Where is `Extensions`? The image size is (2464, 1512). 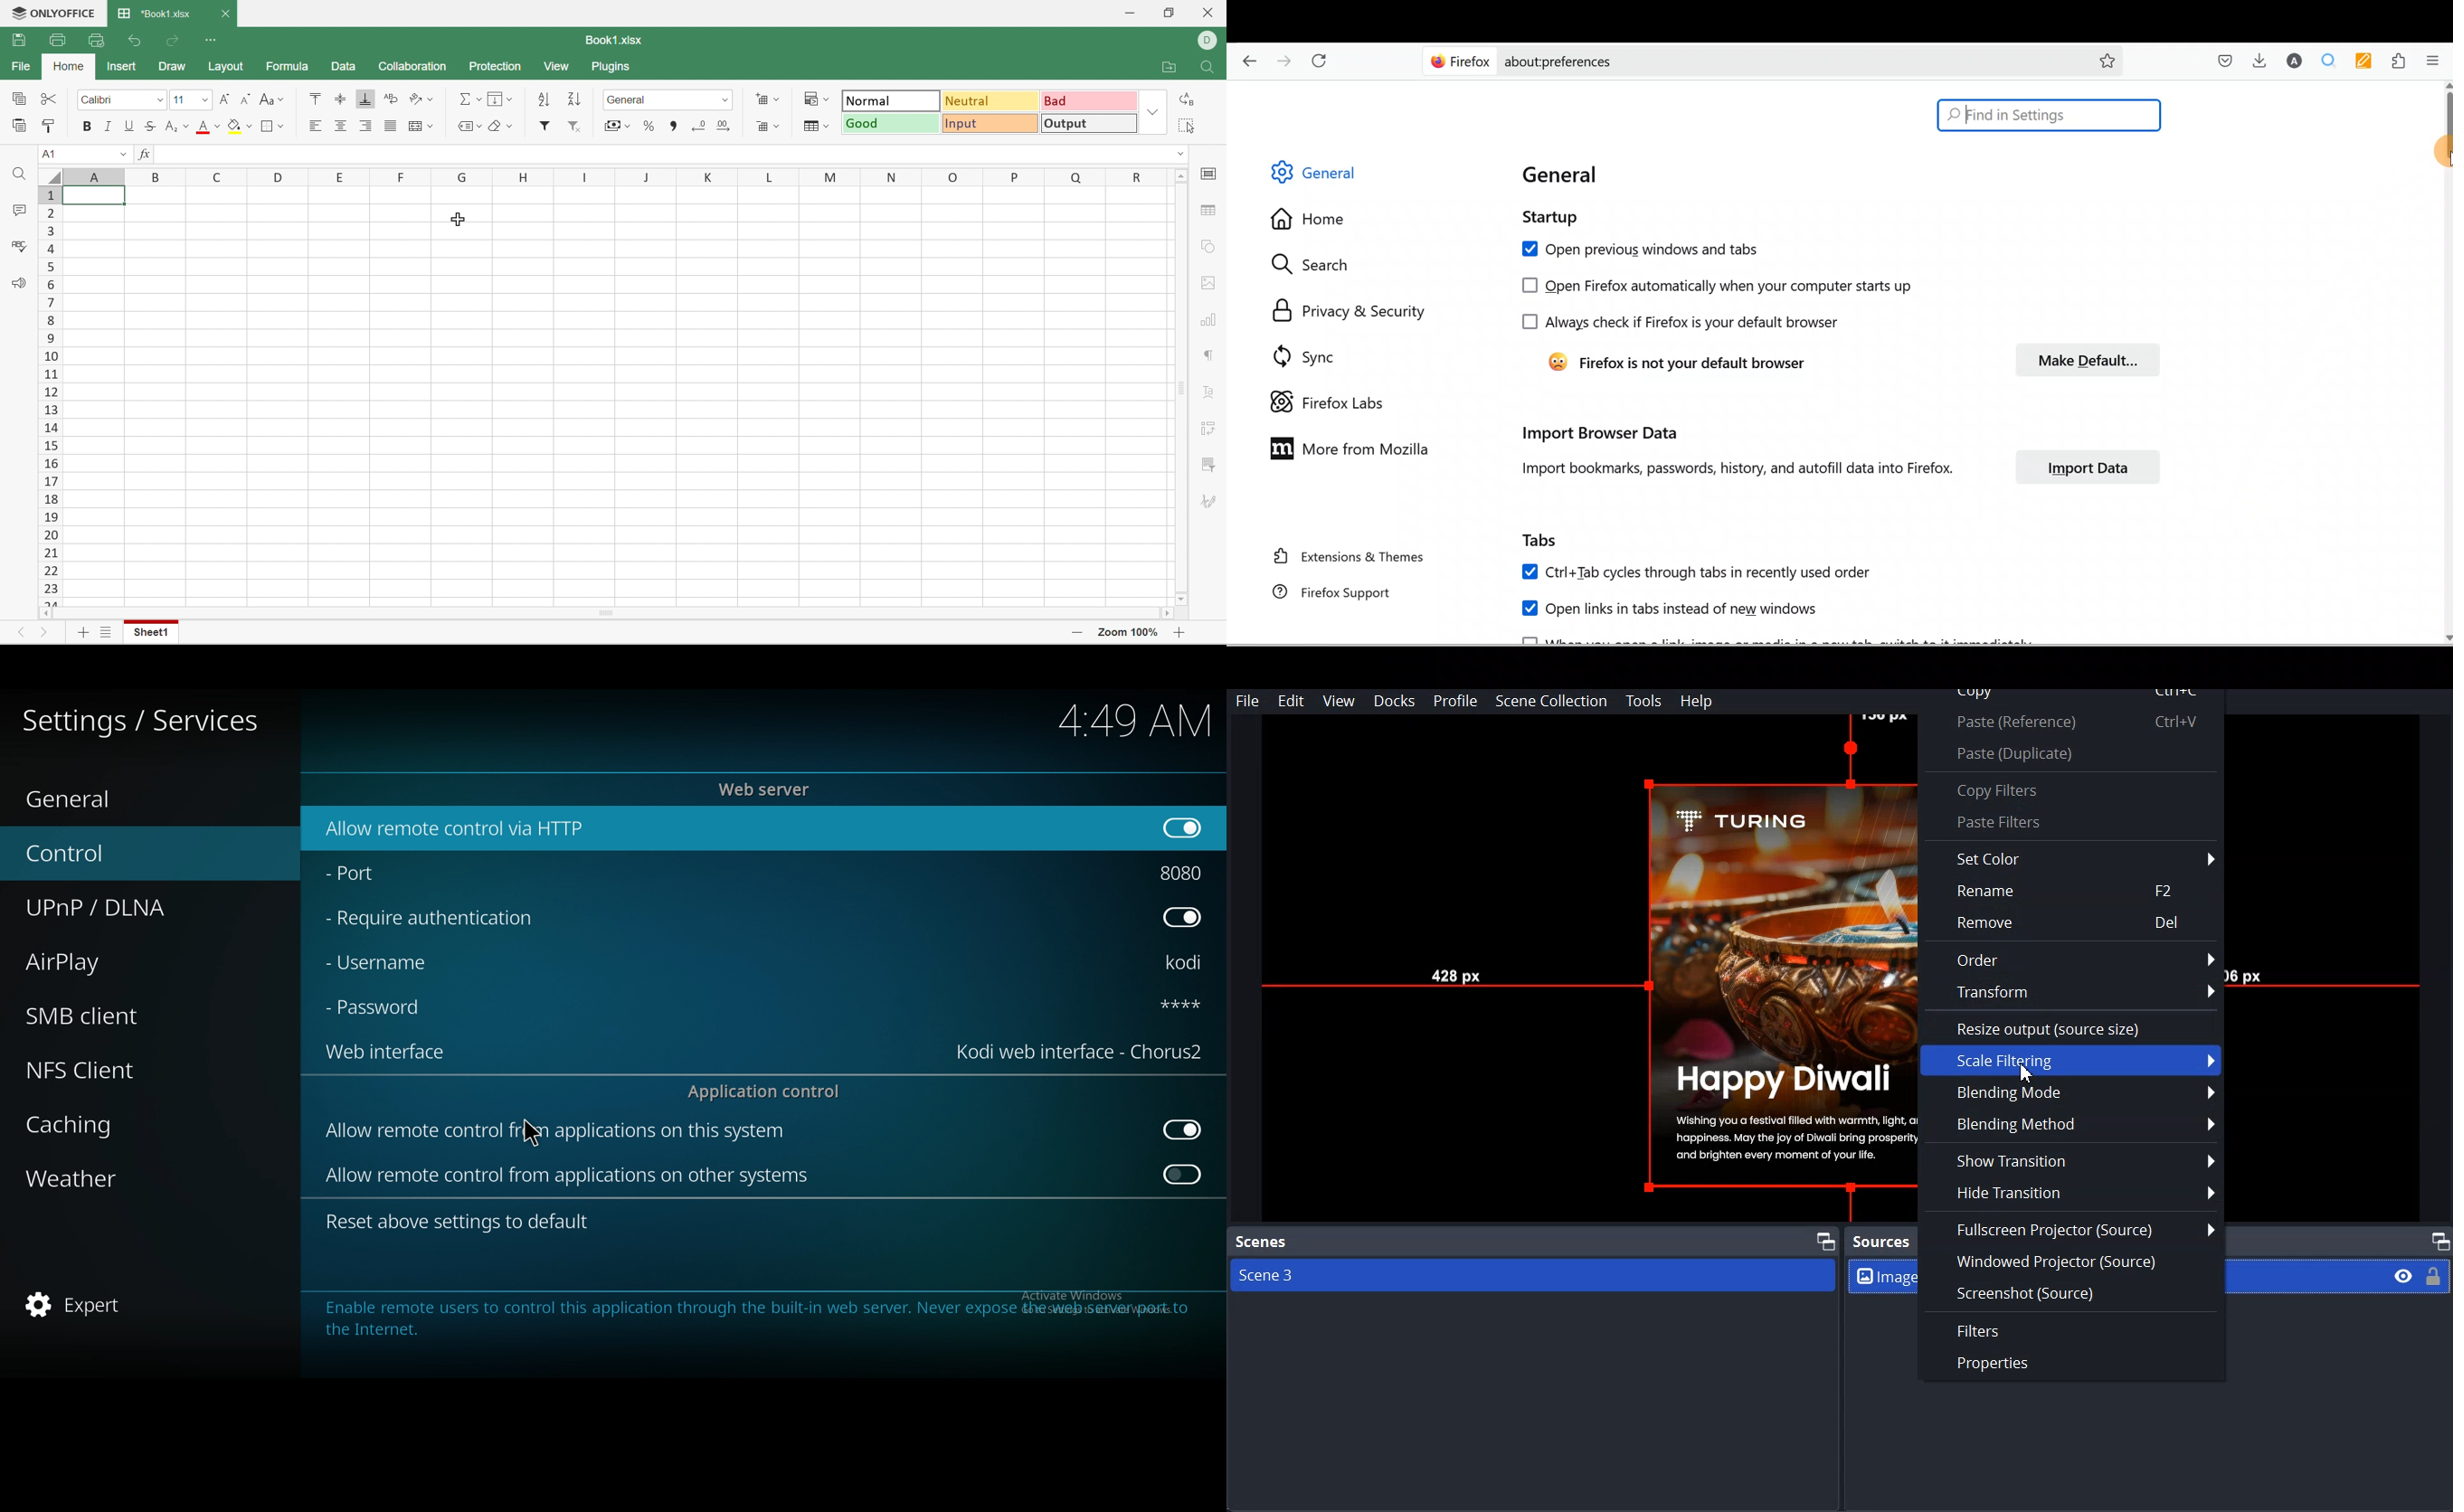 Extensions is located at coordinates (2401, 61).